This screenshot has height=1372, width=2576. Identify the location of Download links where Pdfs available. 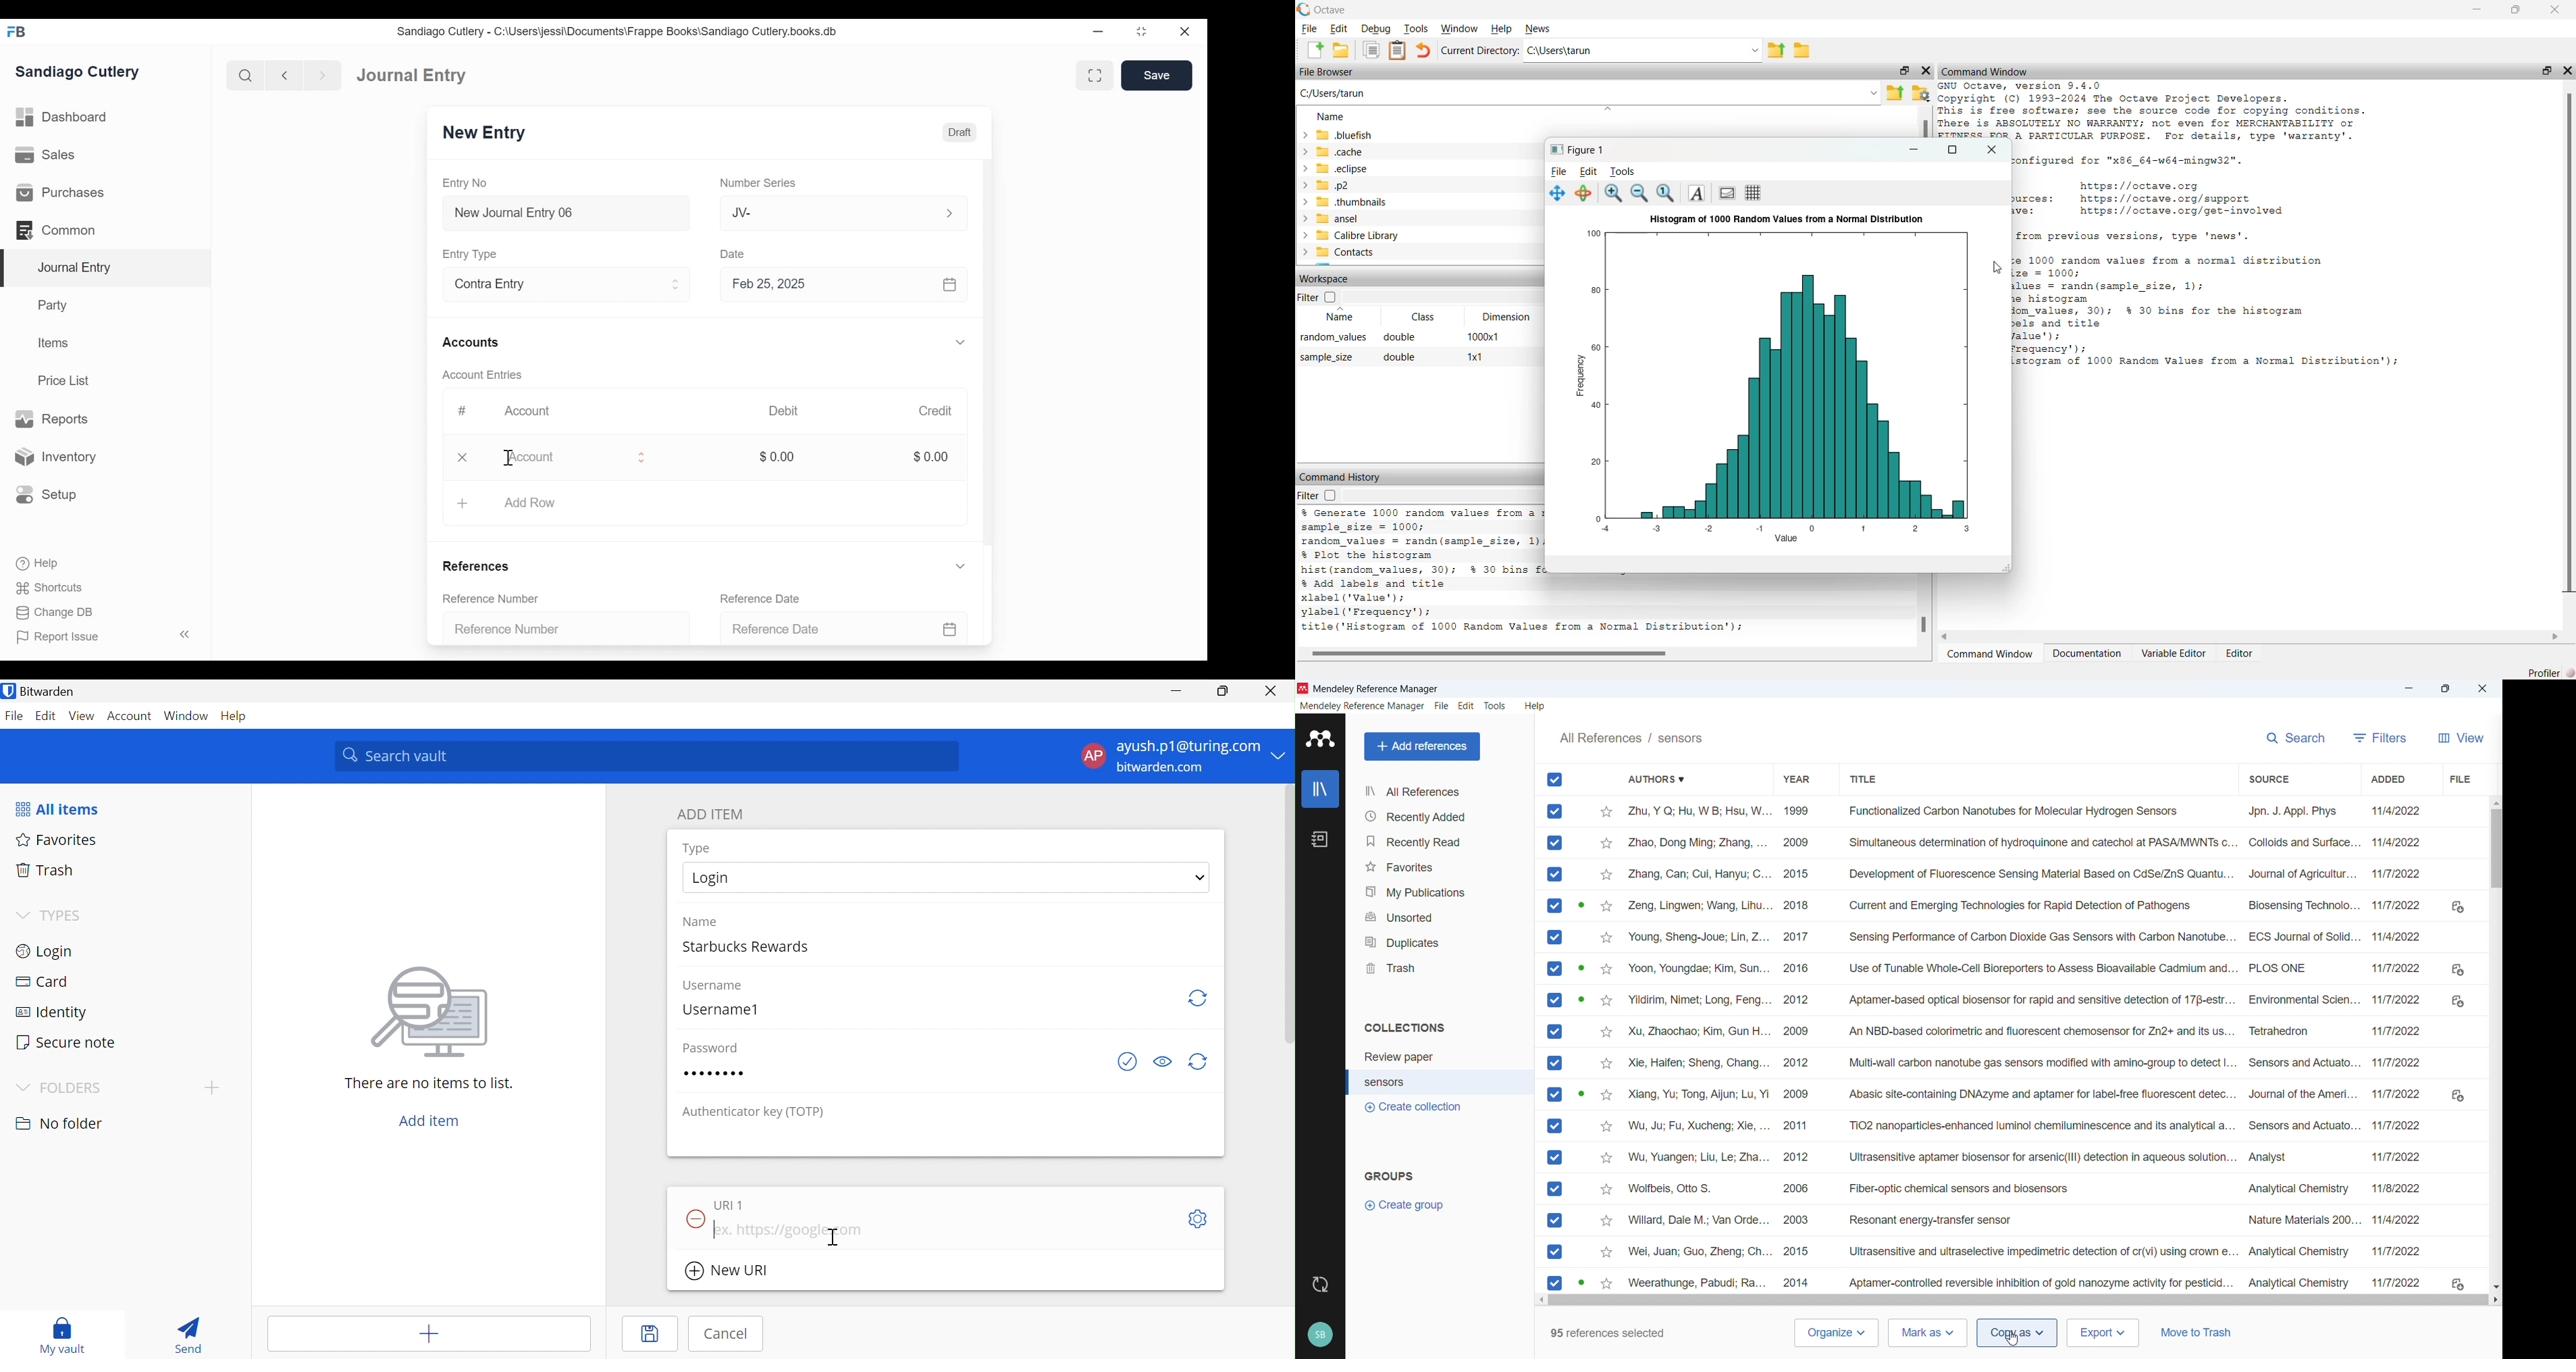
(2459, 1095).